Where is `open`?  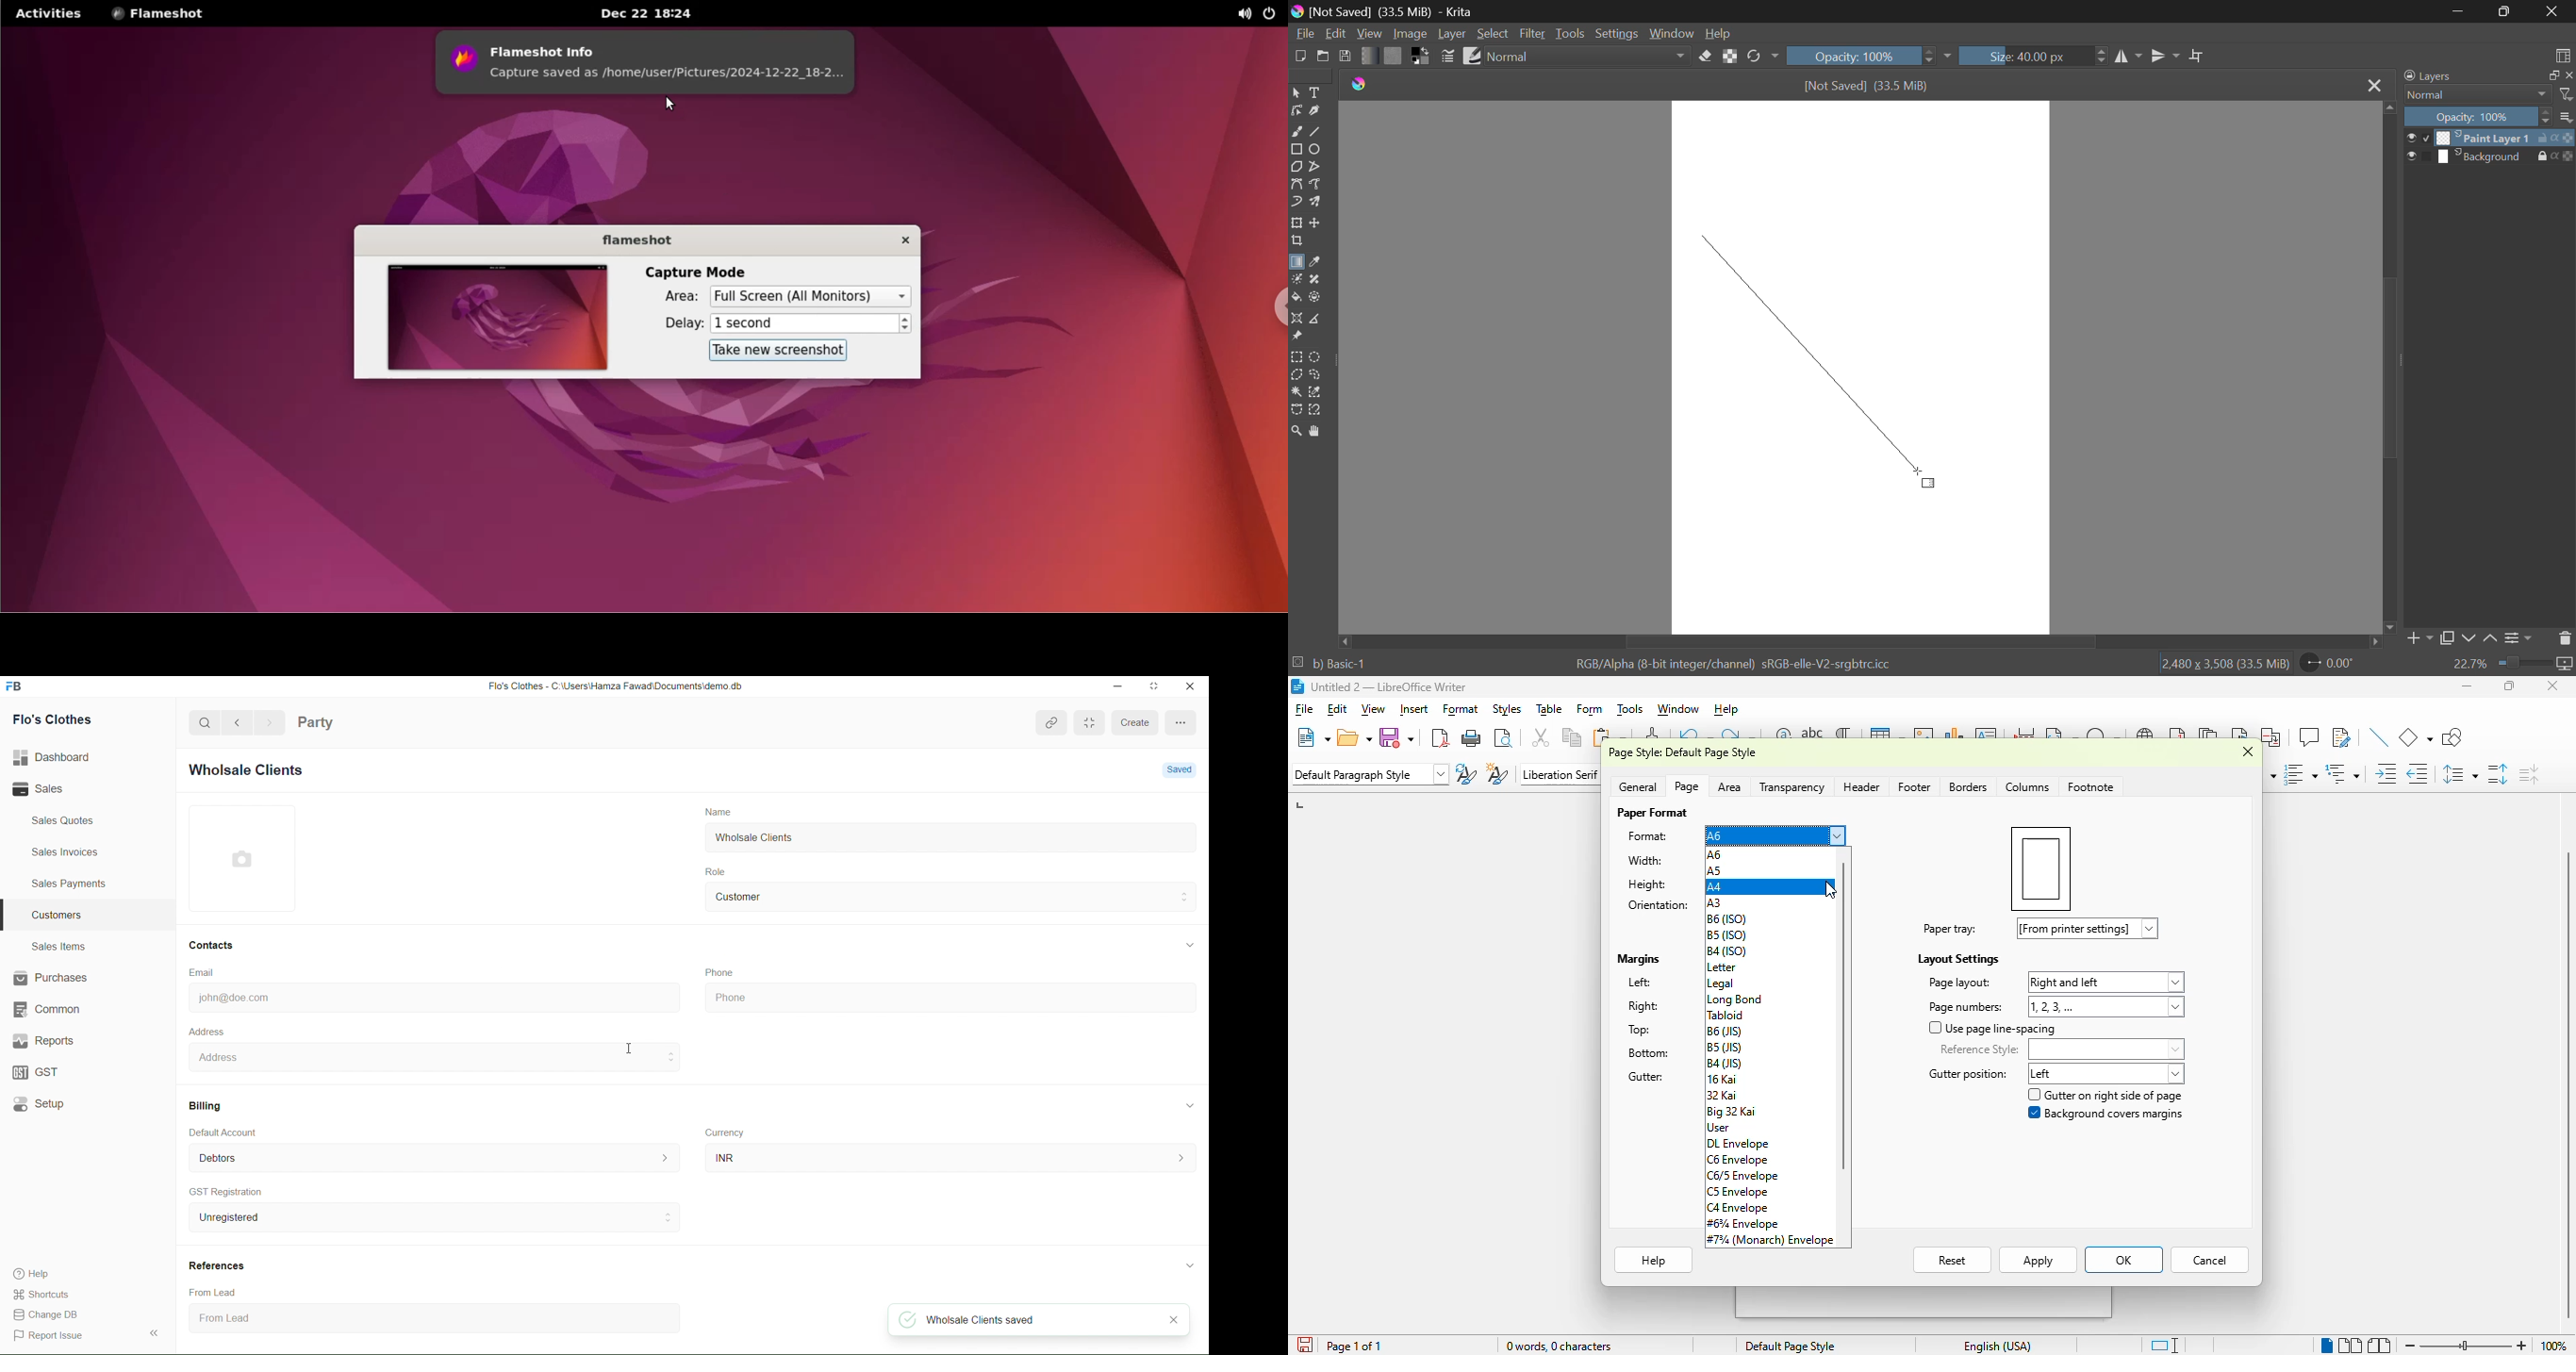 open is located at coordinates (1354, 737).